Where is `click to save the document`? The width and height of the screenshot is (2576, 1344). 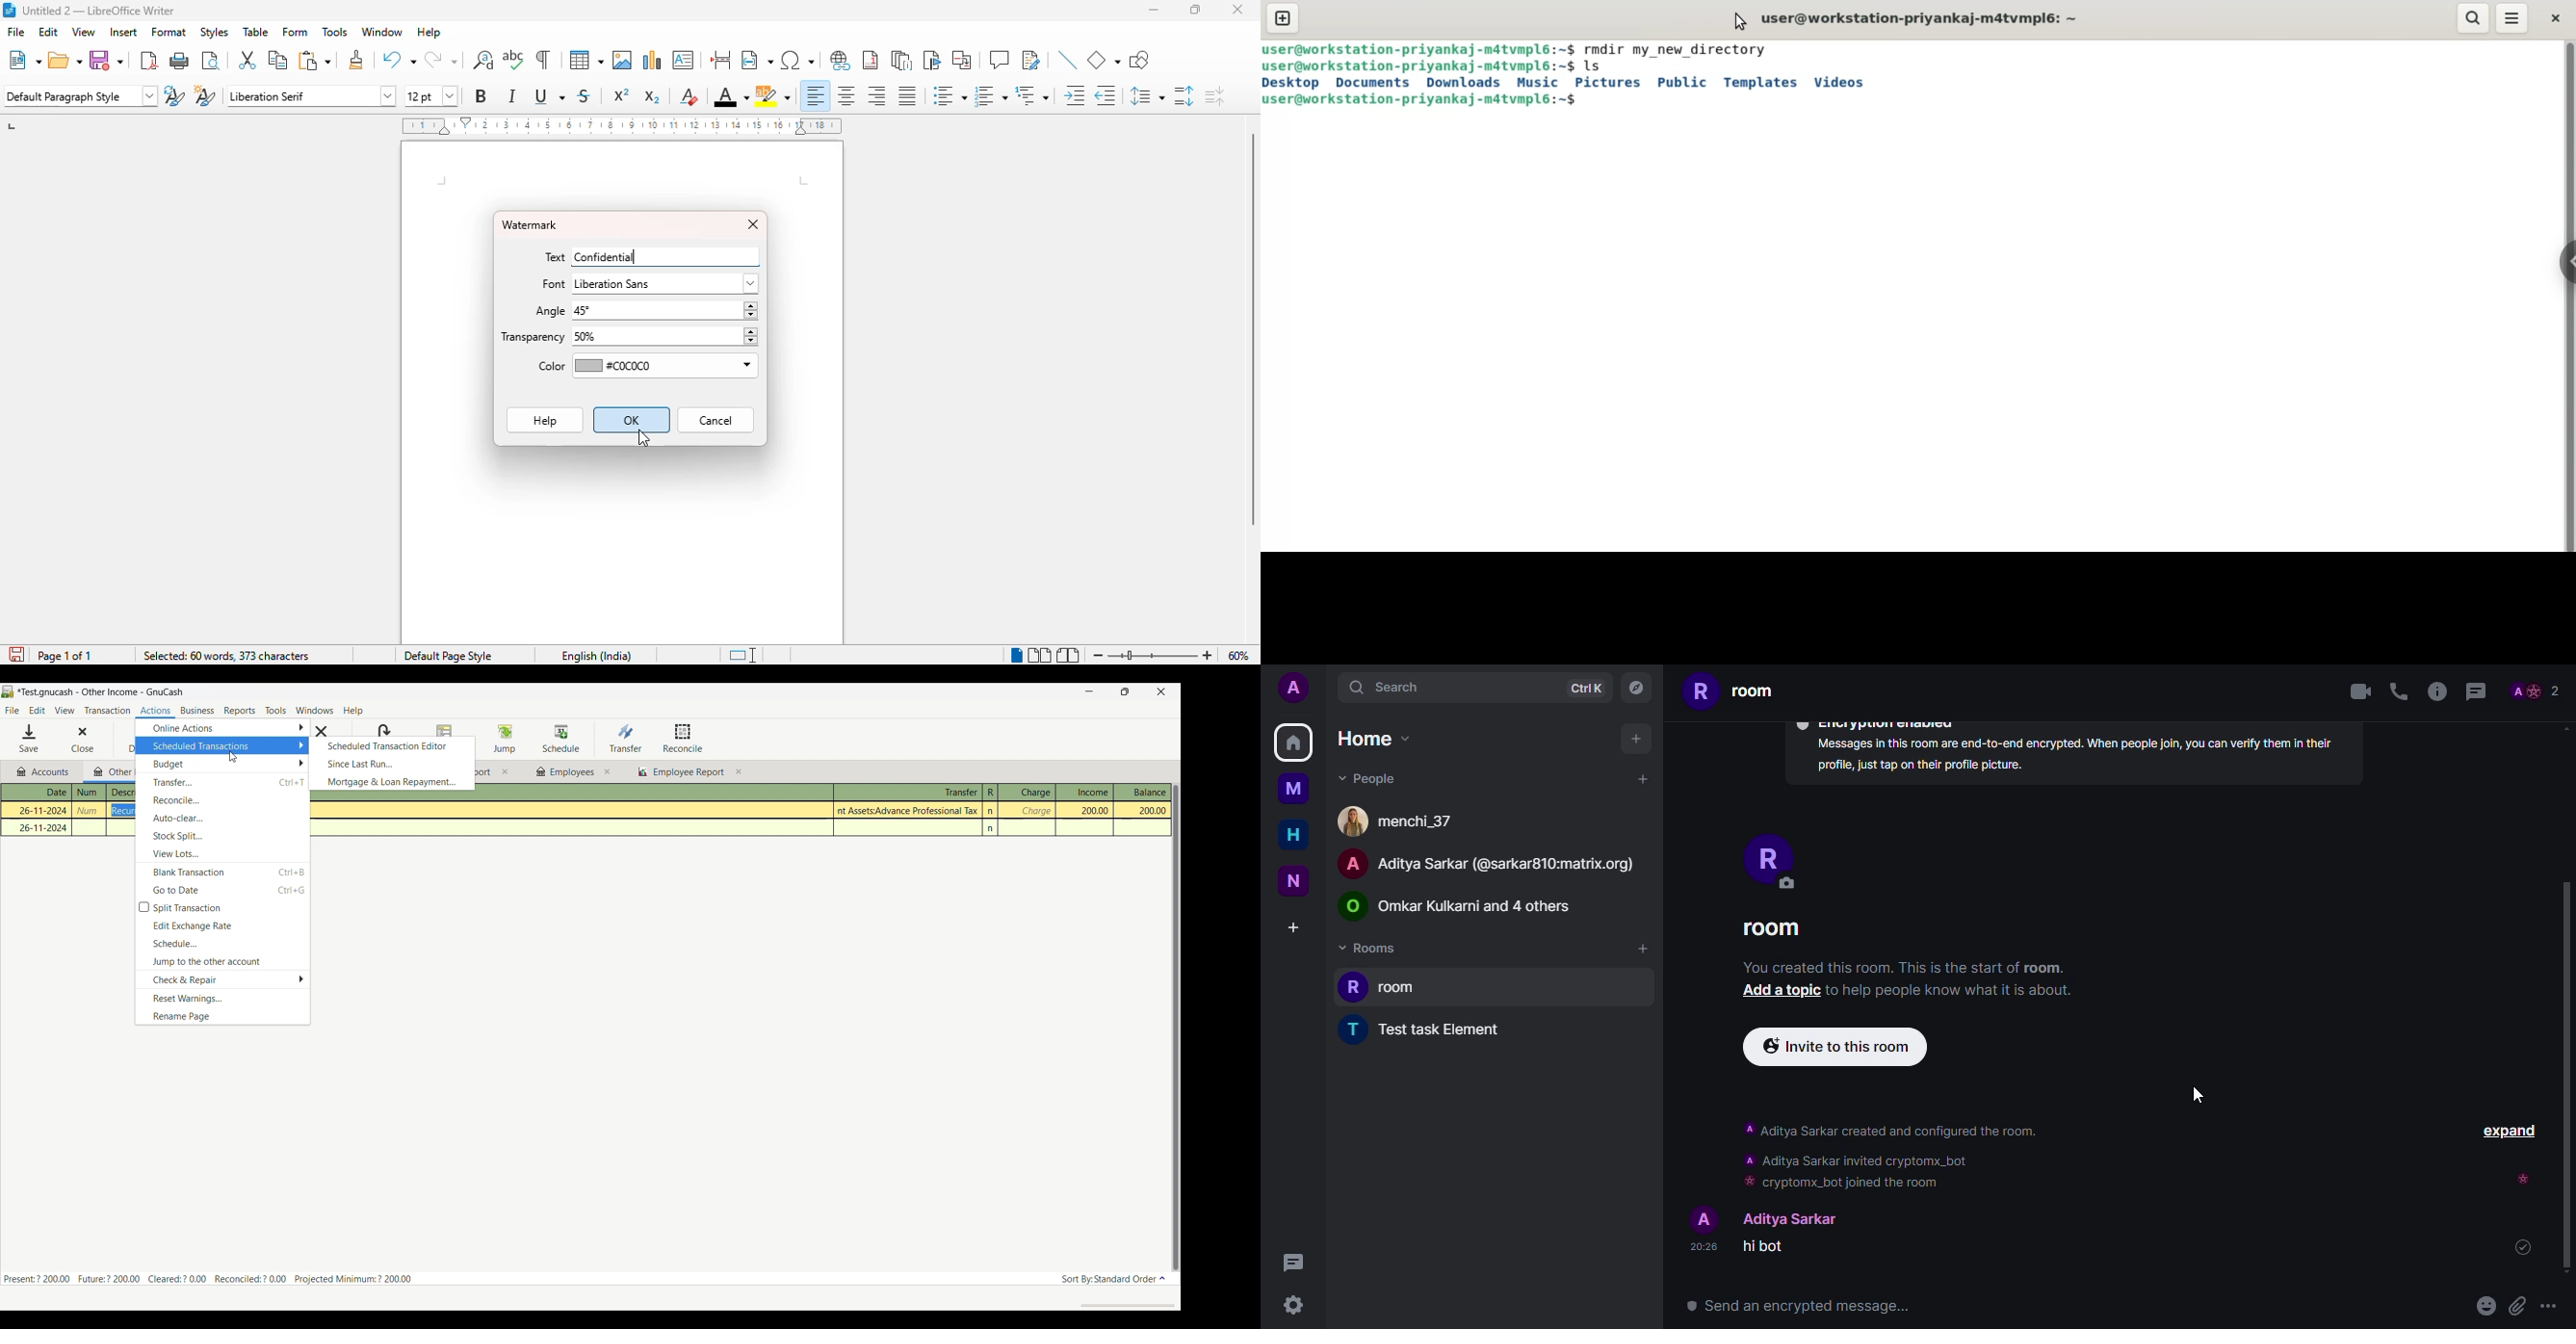 click to save the document is located at coordinates (17, 654).